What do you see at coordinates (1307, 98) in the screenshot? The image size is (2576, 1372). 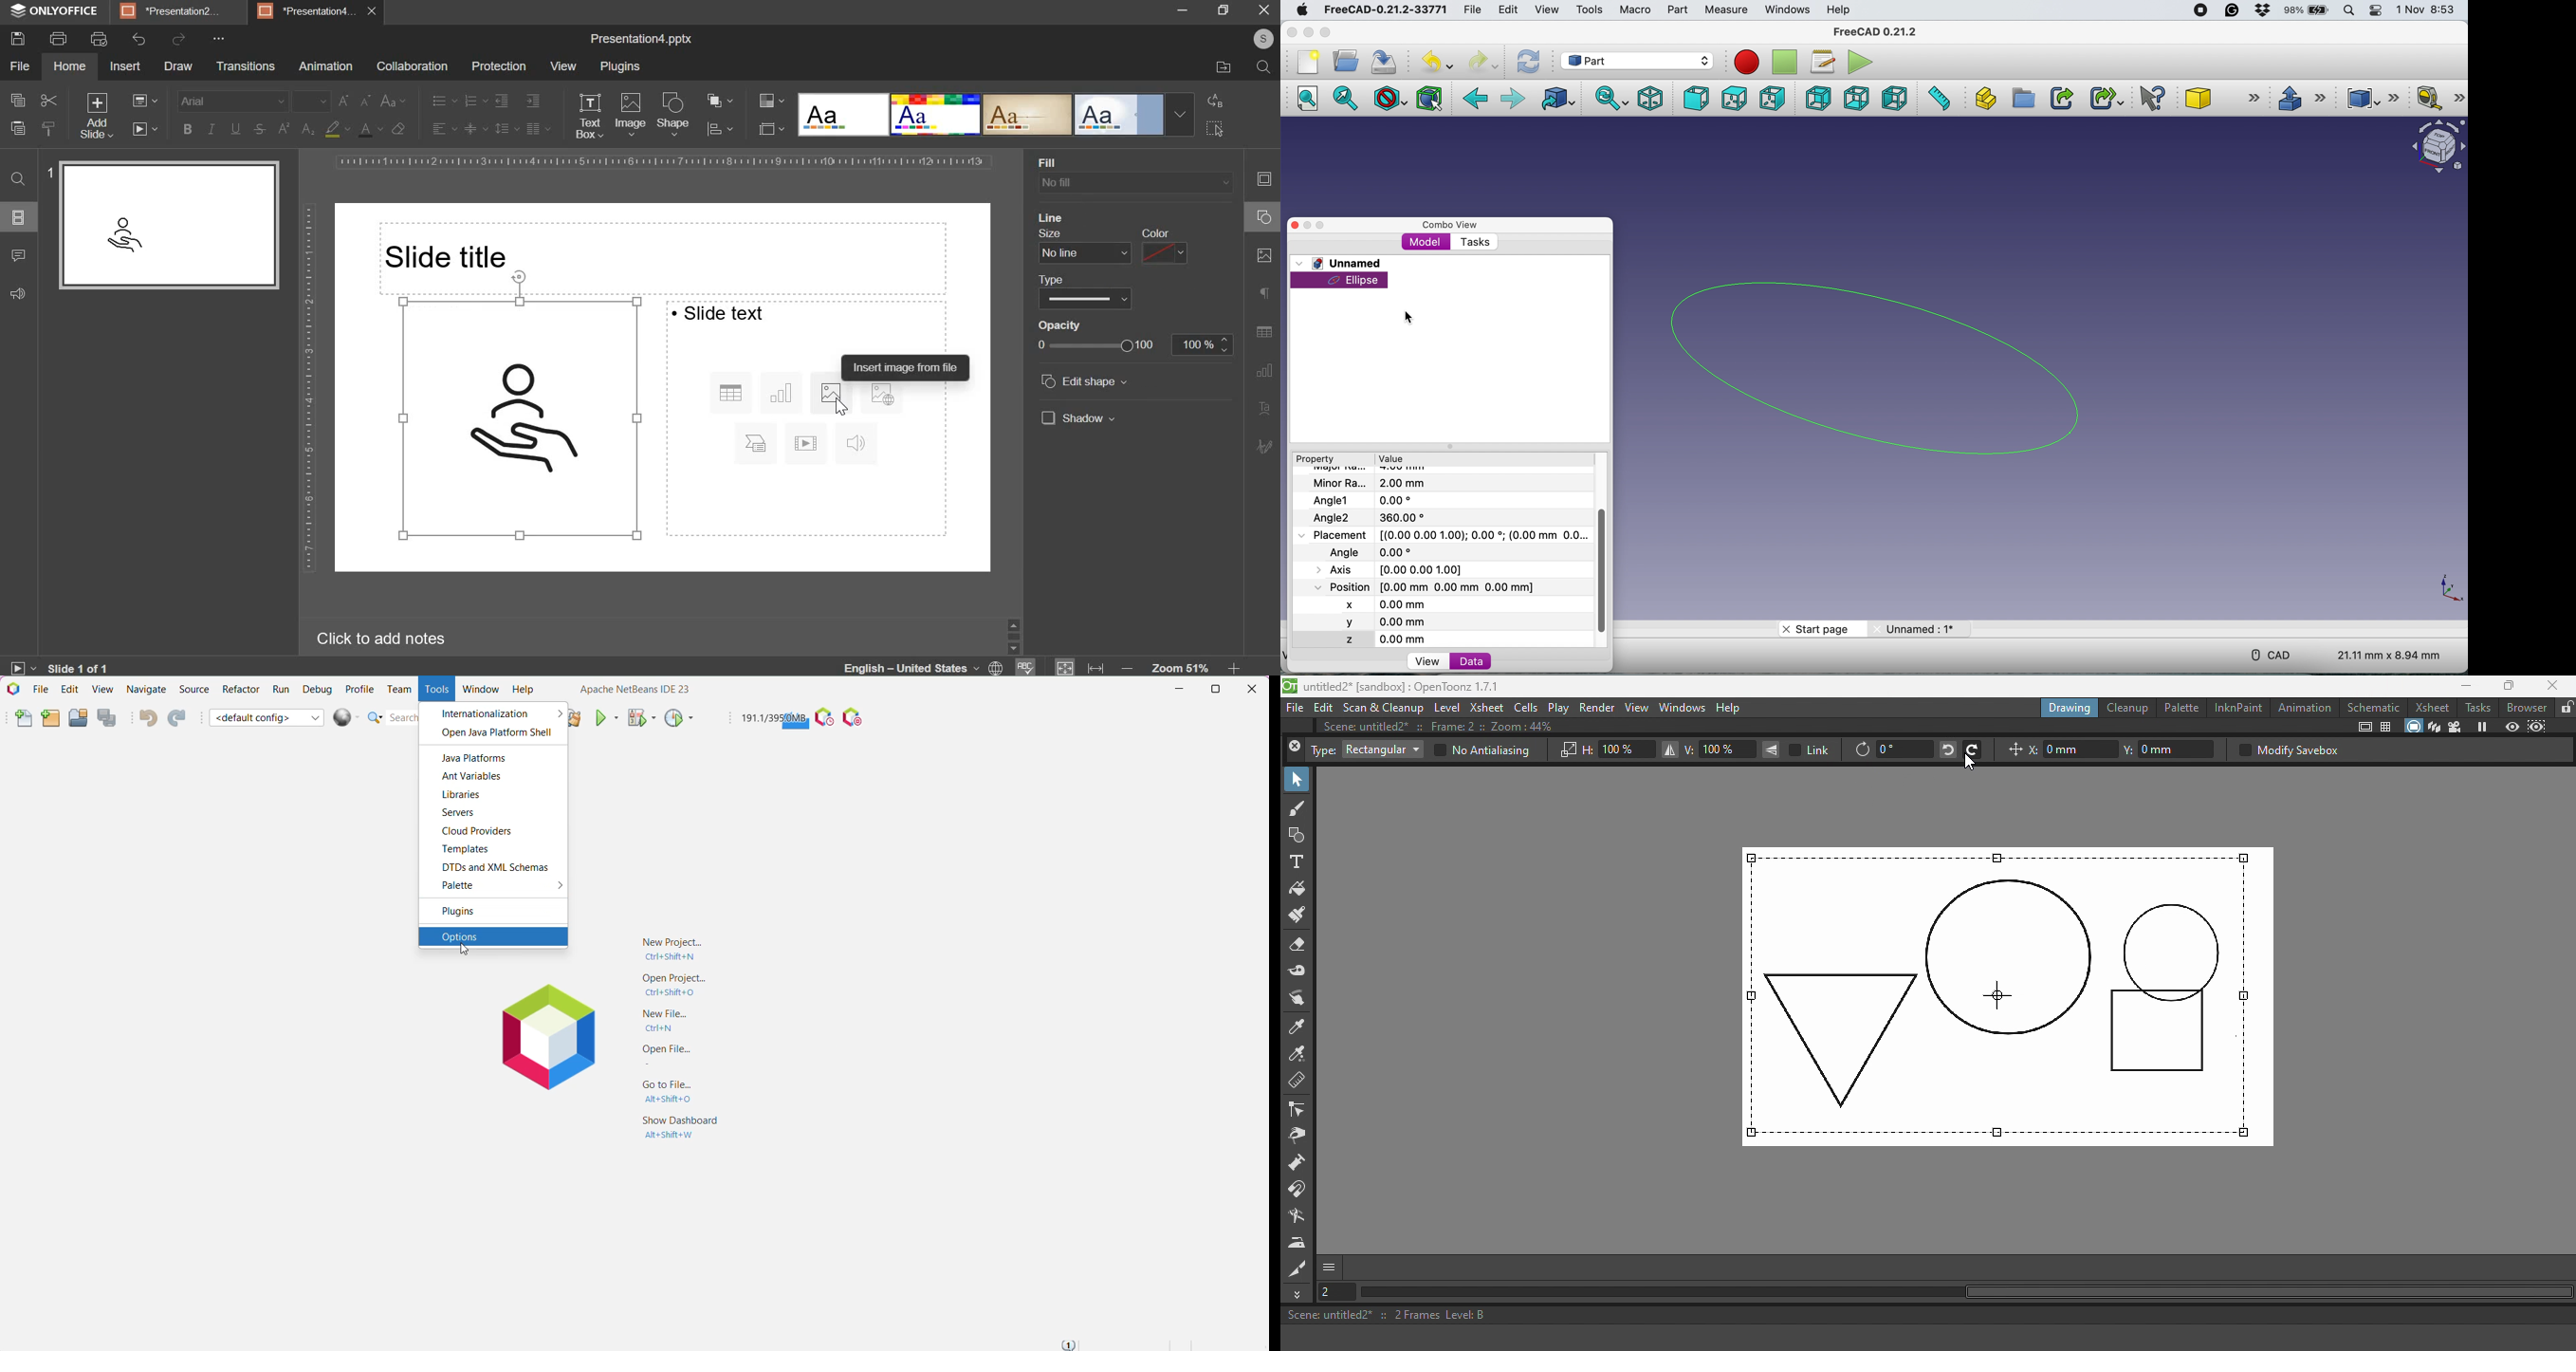 I see `fit all` at bounding box center [1307, 98].